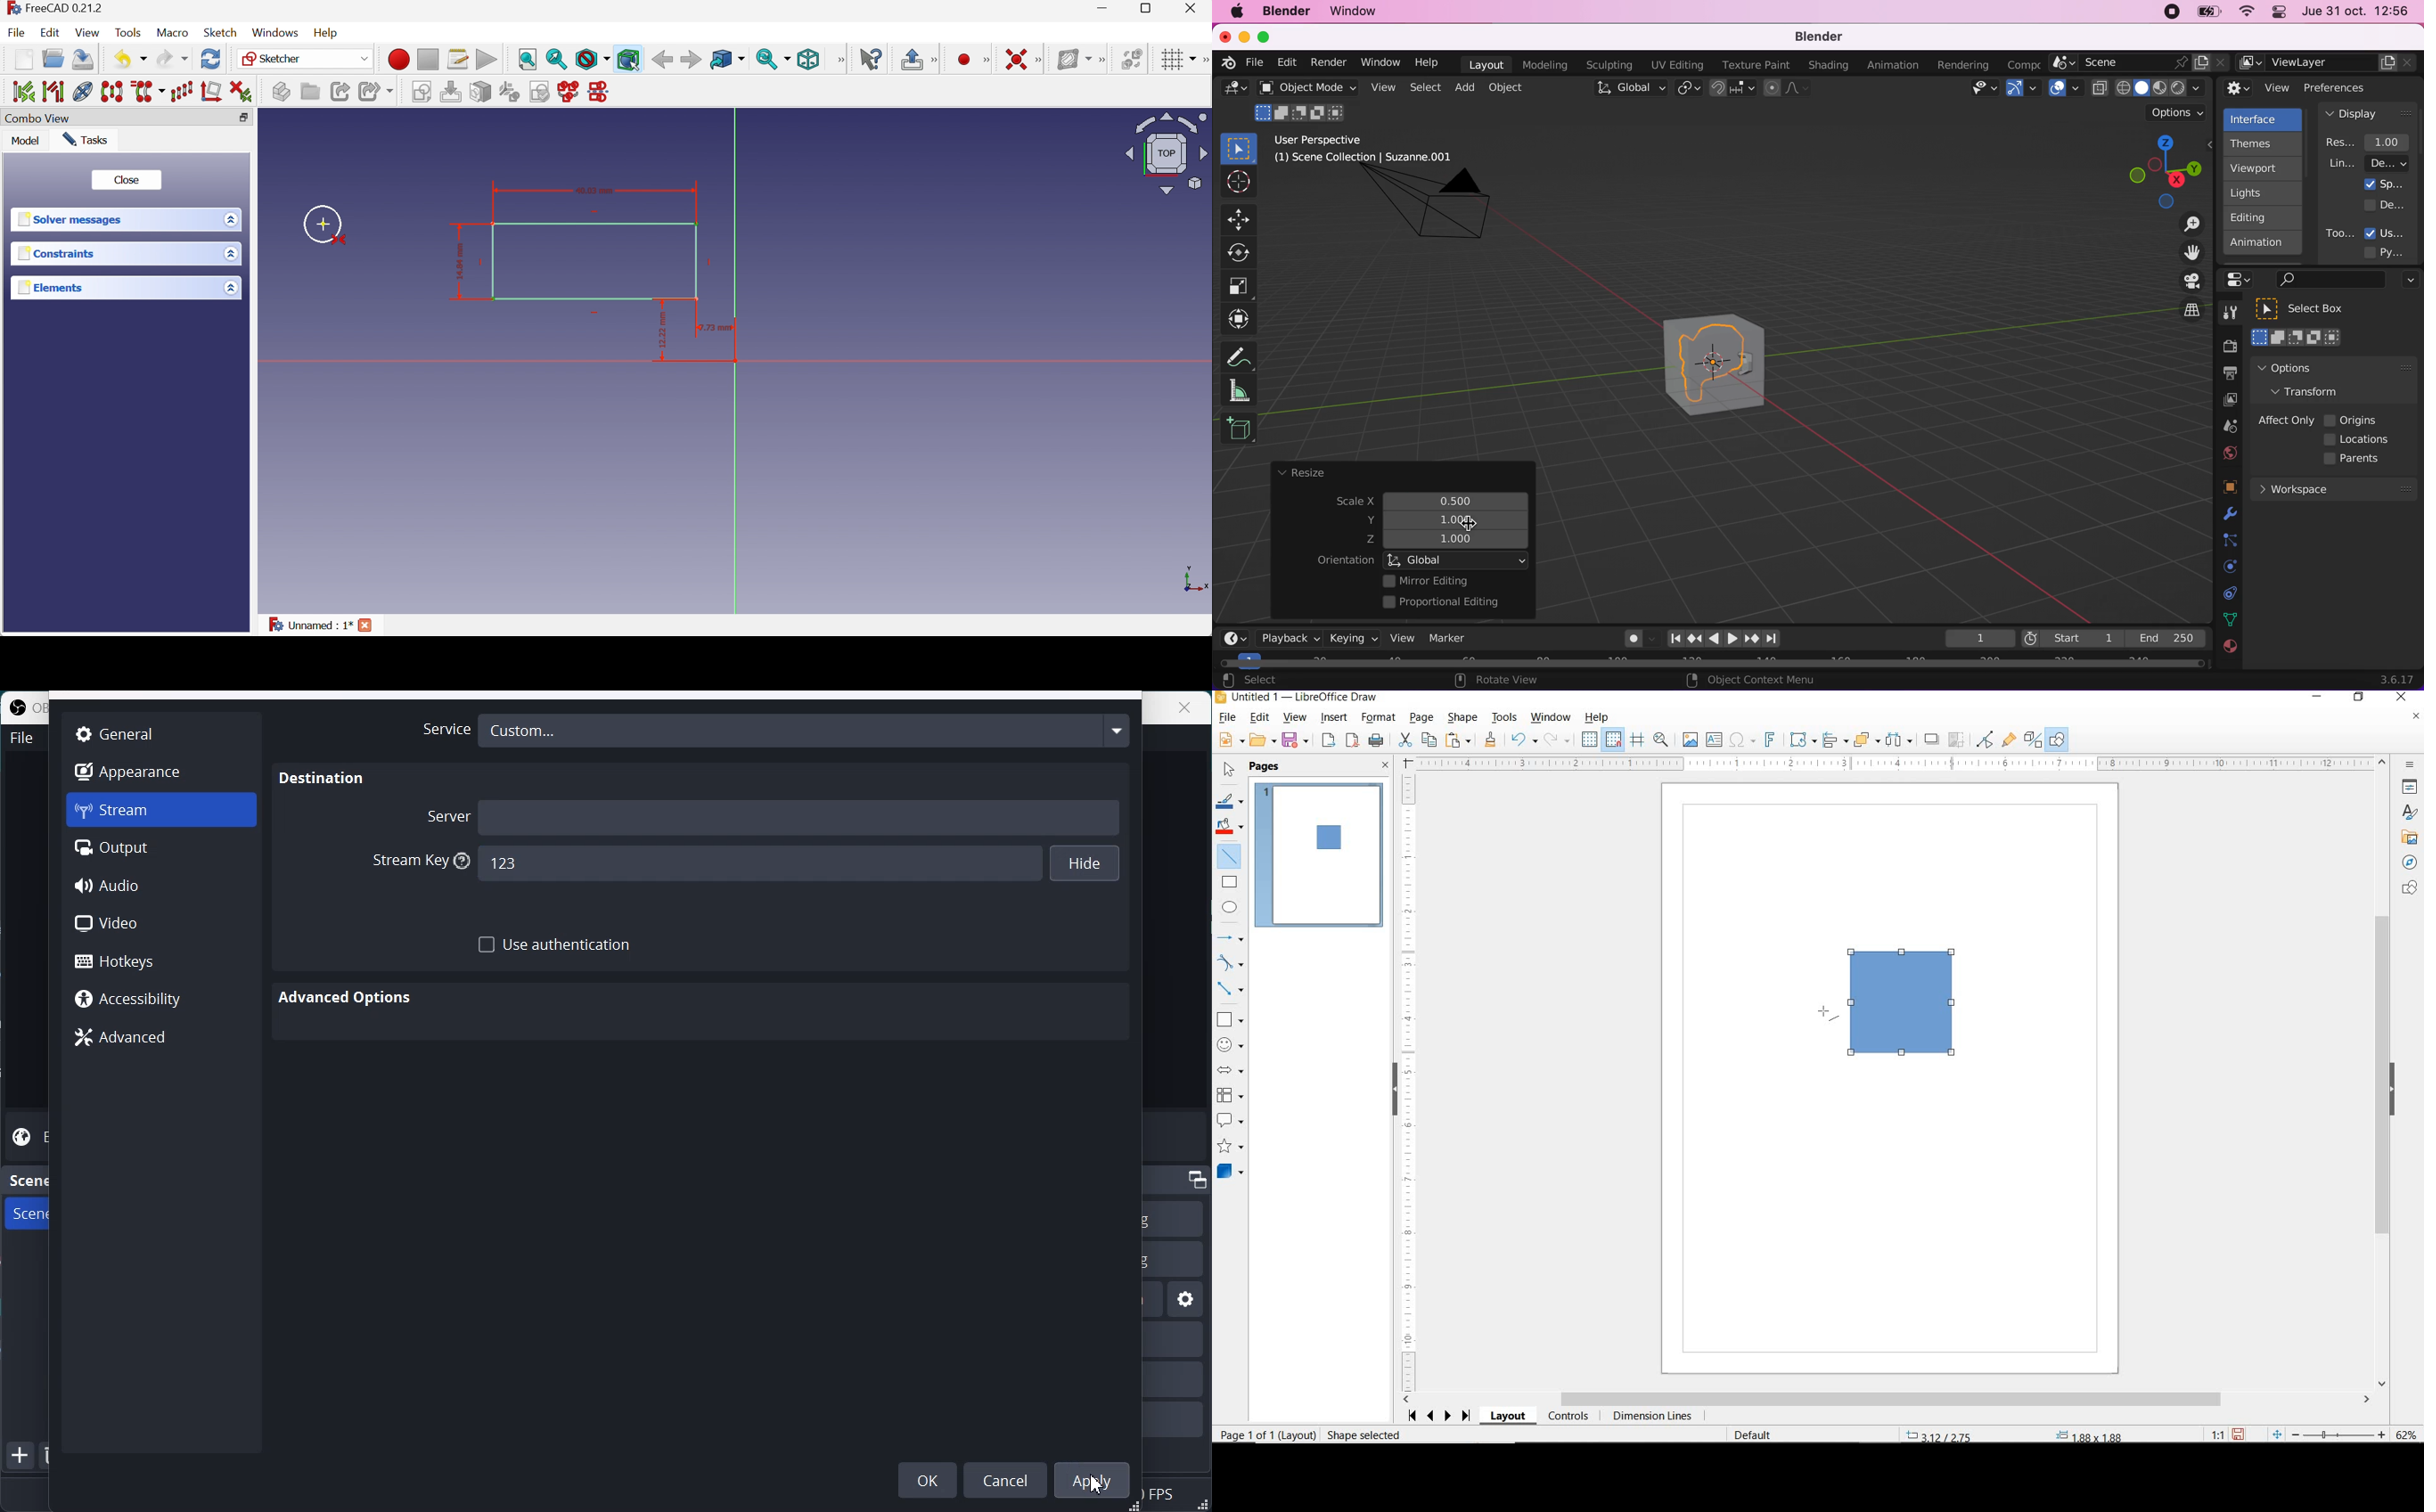 Image resolution: width=2436 pixels, height=1512 pixels. What do you see at coordinates (161, 810) in the screenshot?
I see `Stream` at bounding box center [161, 810].